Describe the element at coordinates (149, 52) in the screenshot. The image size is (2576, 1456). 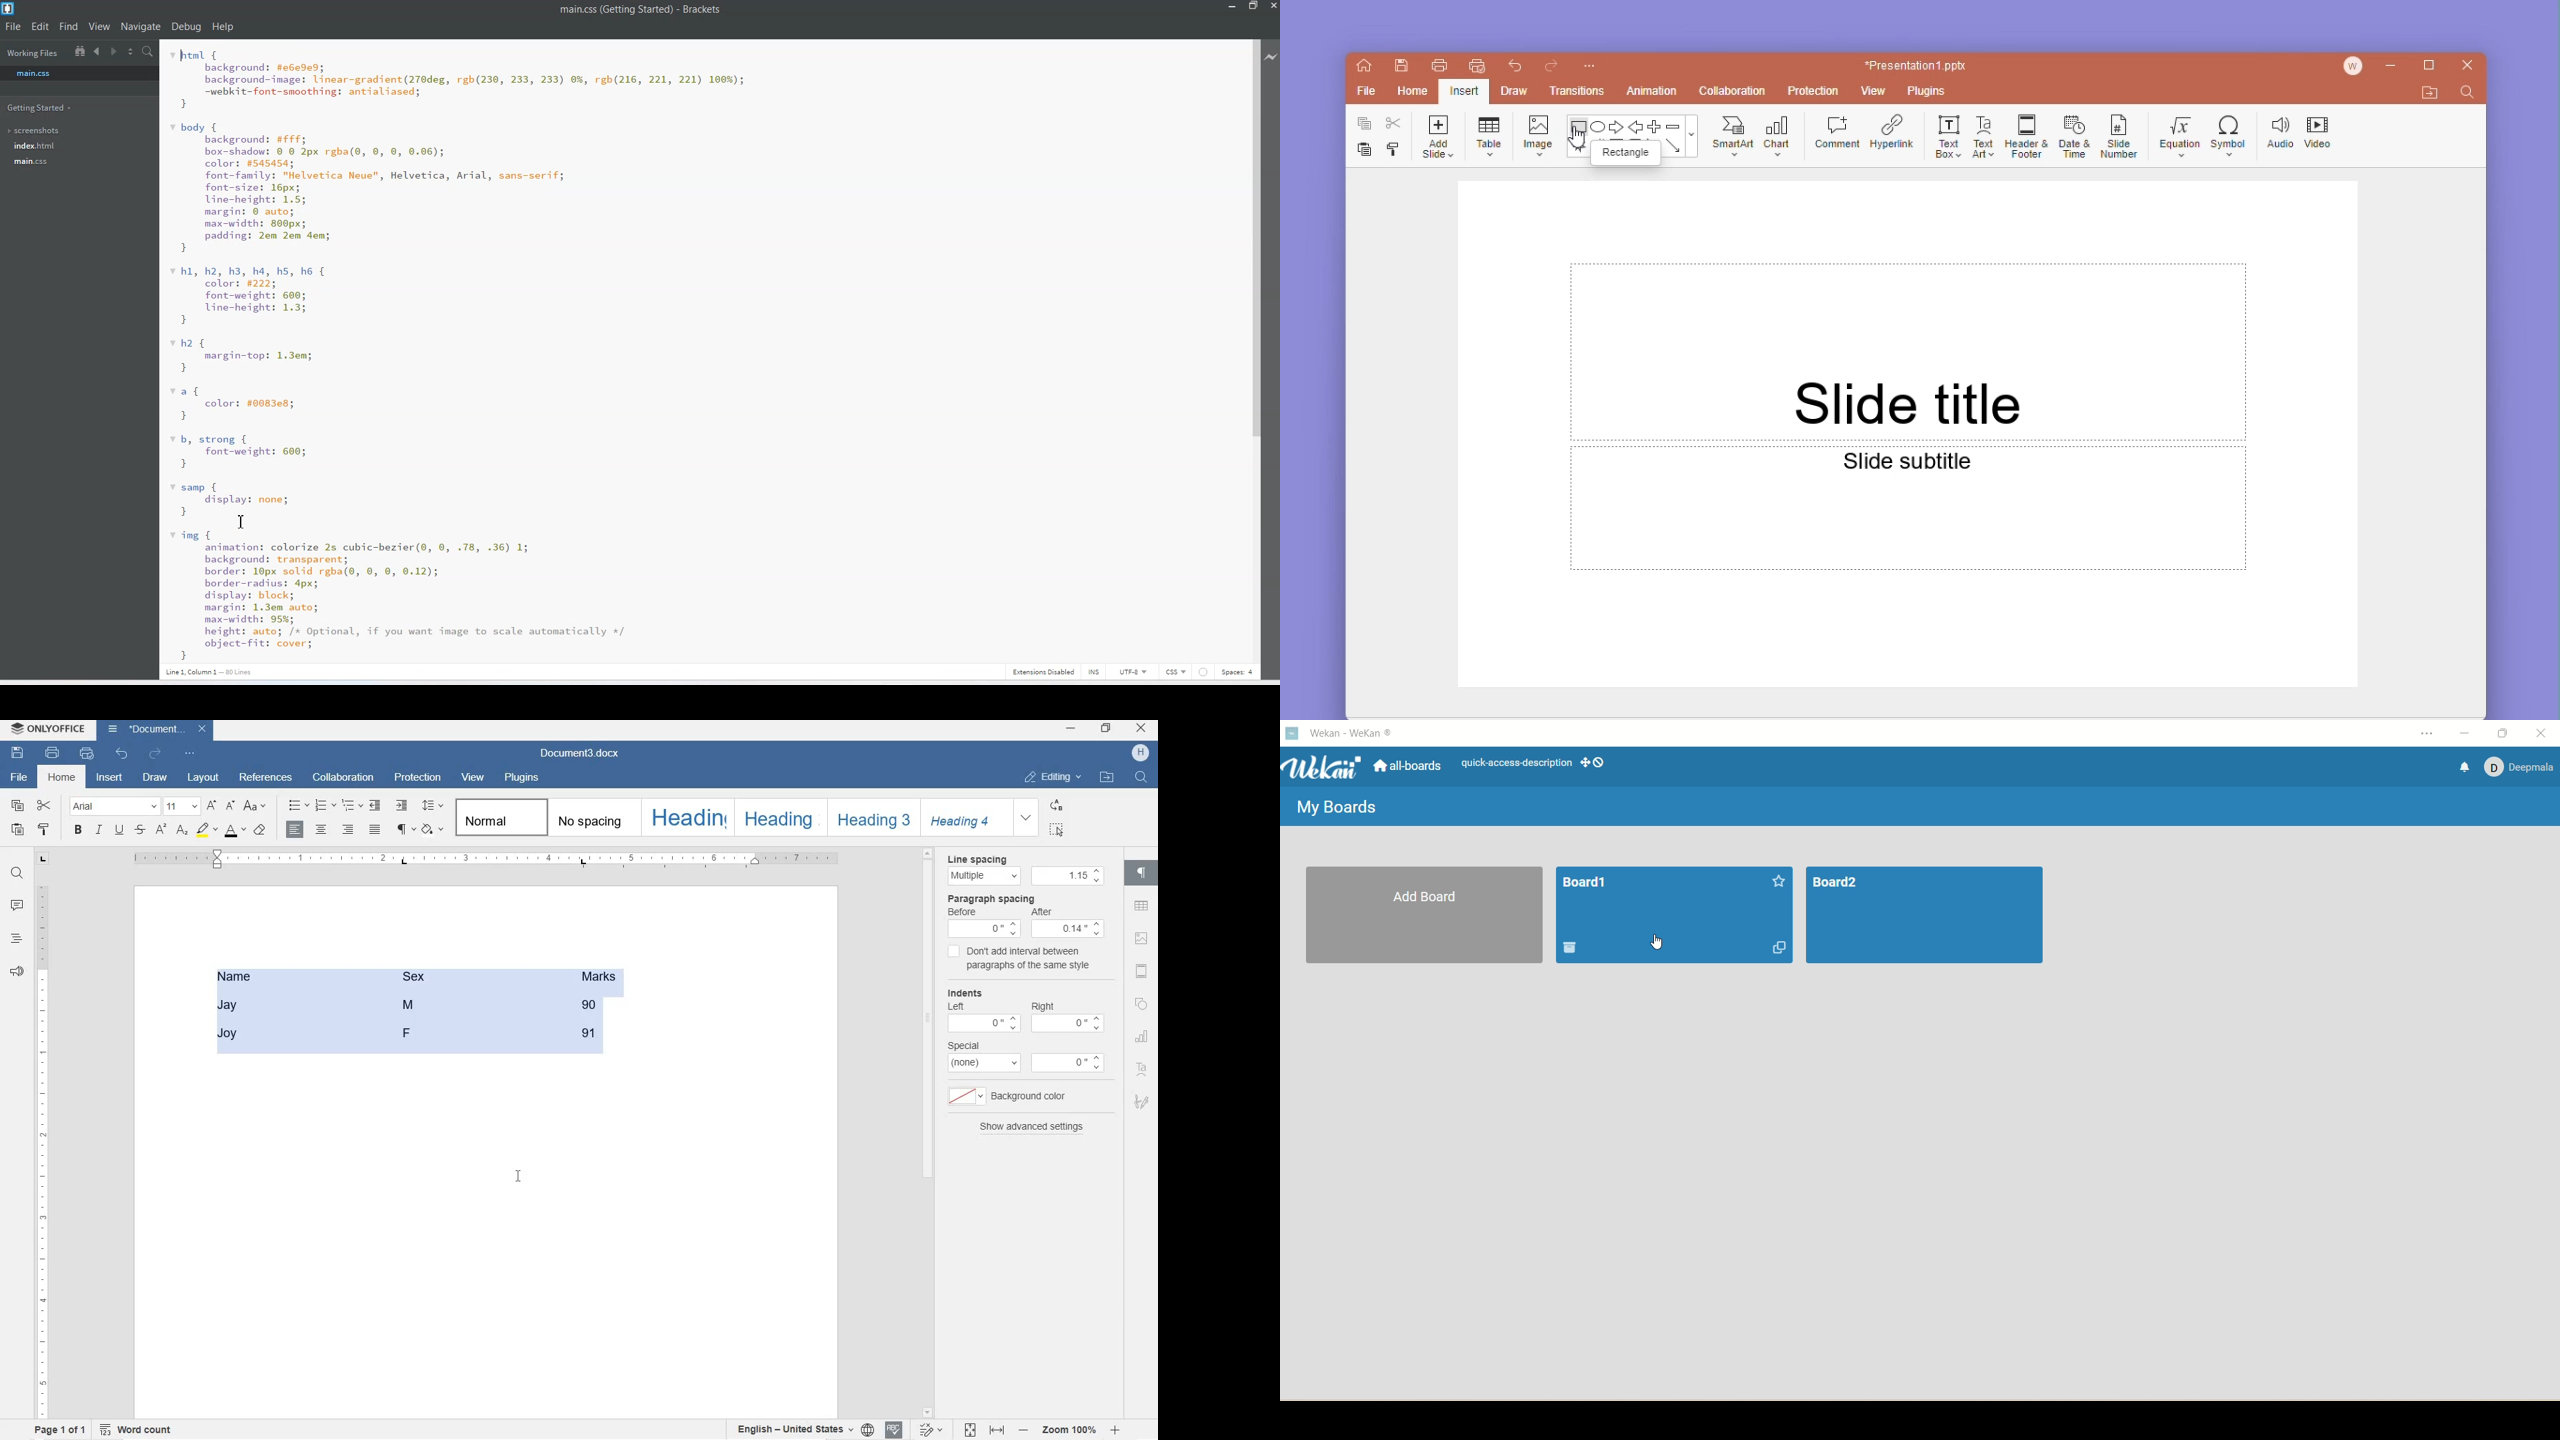
I see `Find in files` at that location.